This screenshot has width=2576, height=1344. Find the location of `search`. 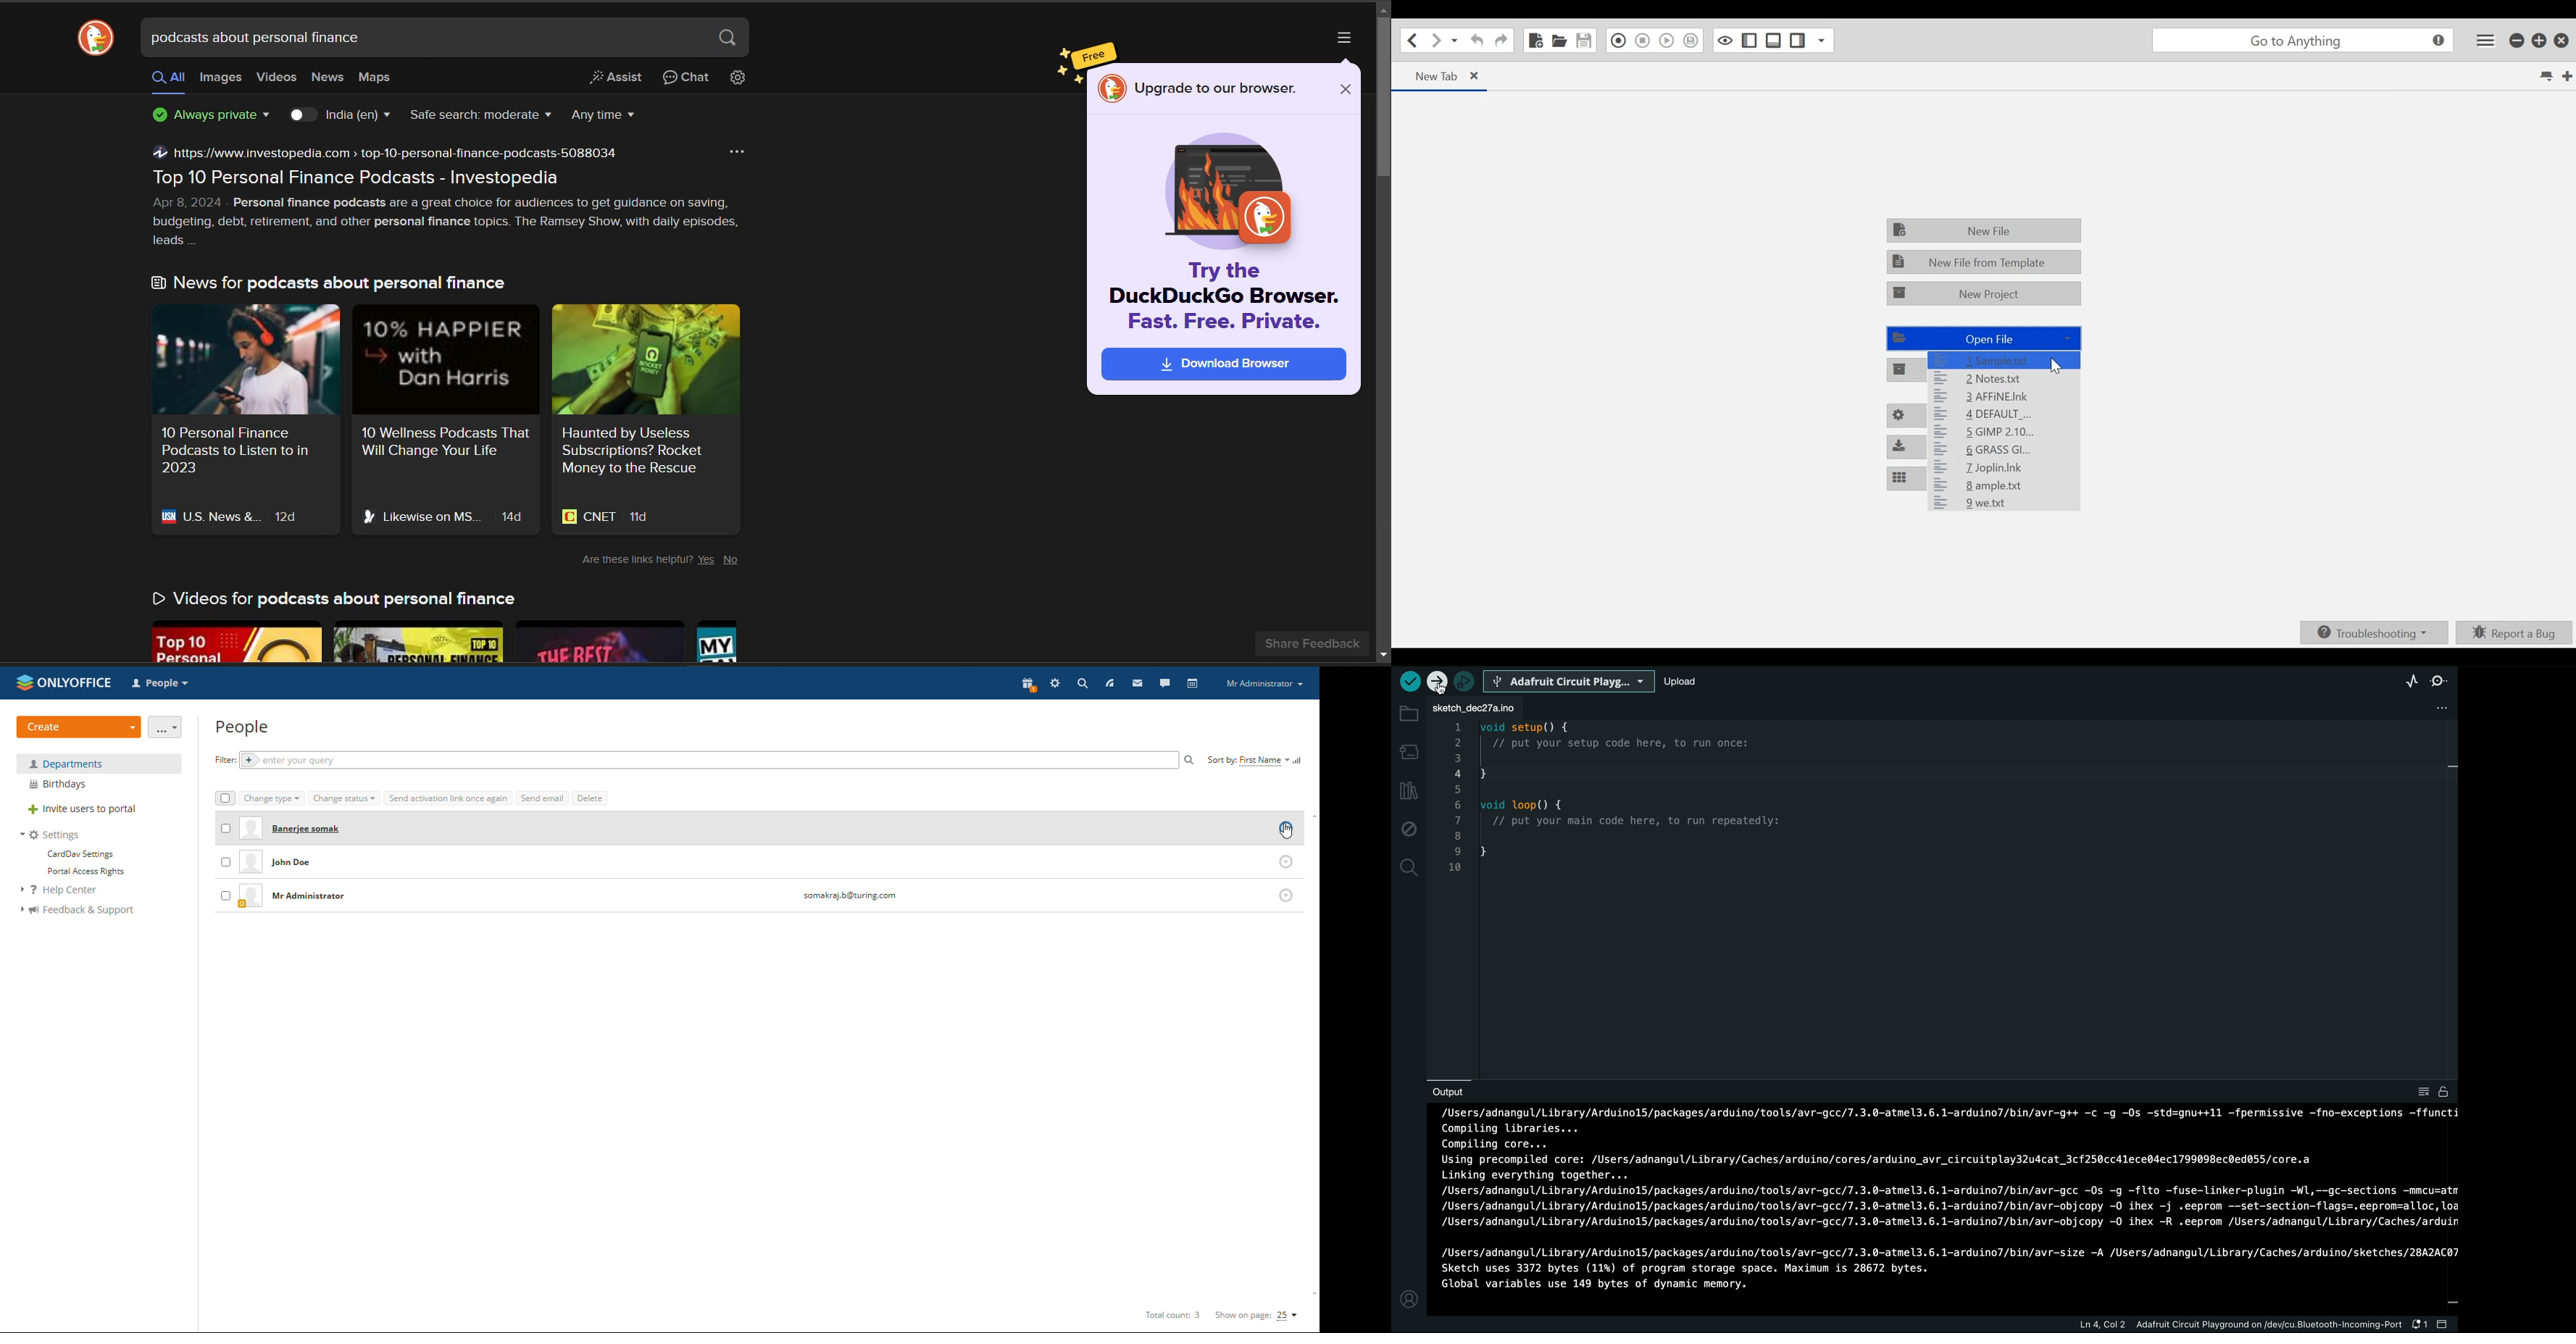

search is located at coordinates (1190, 760).